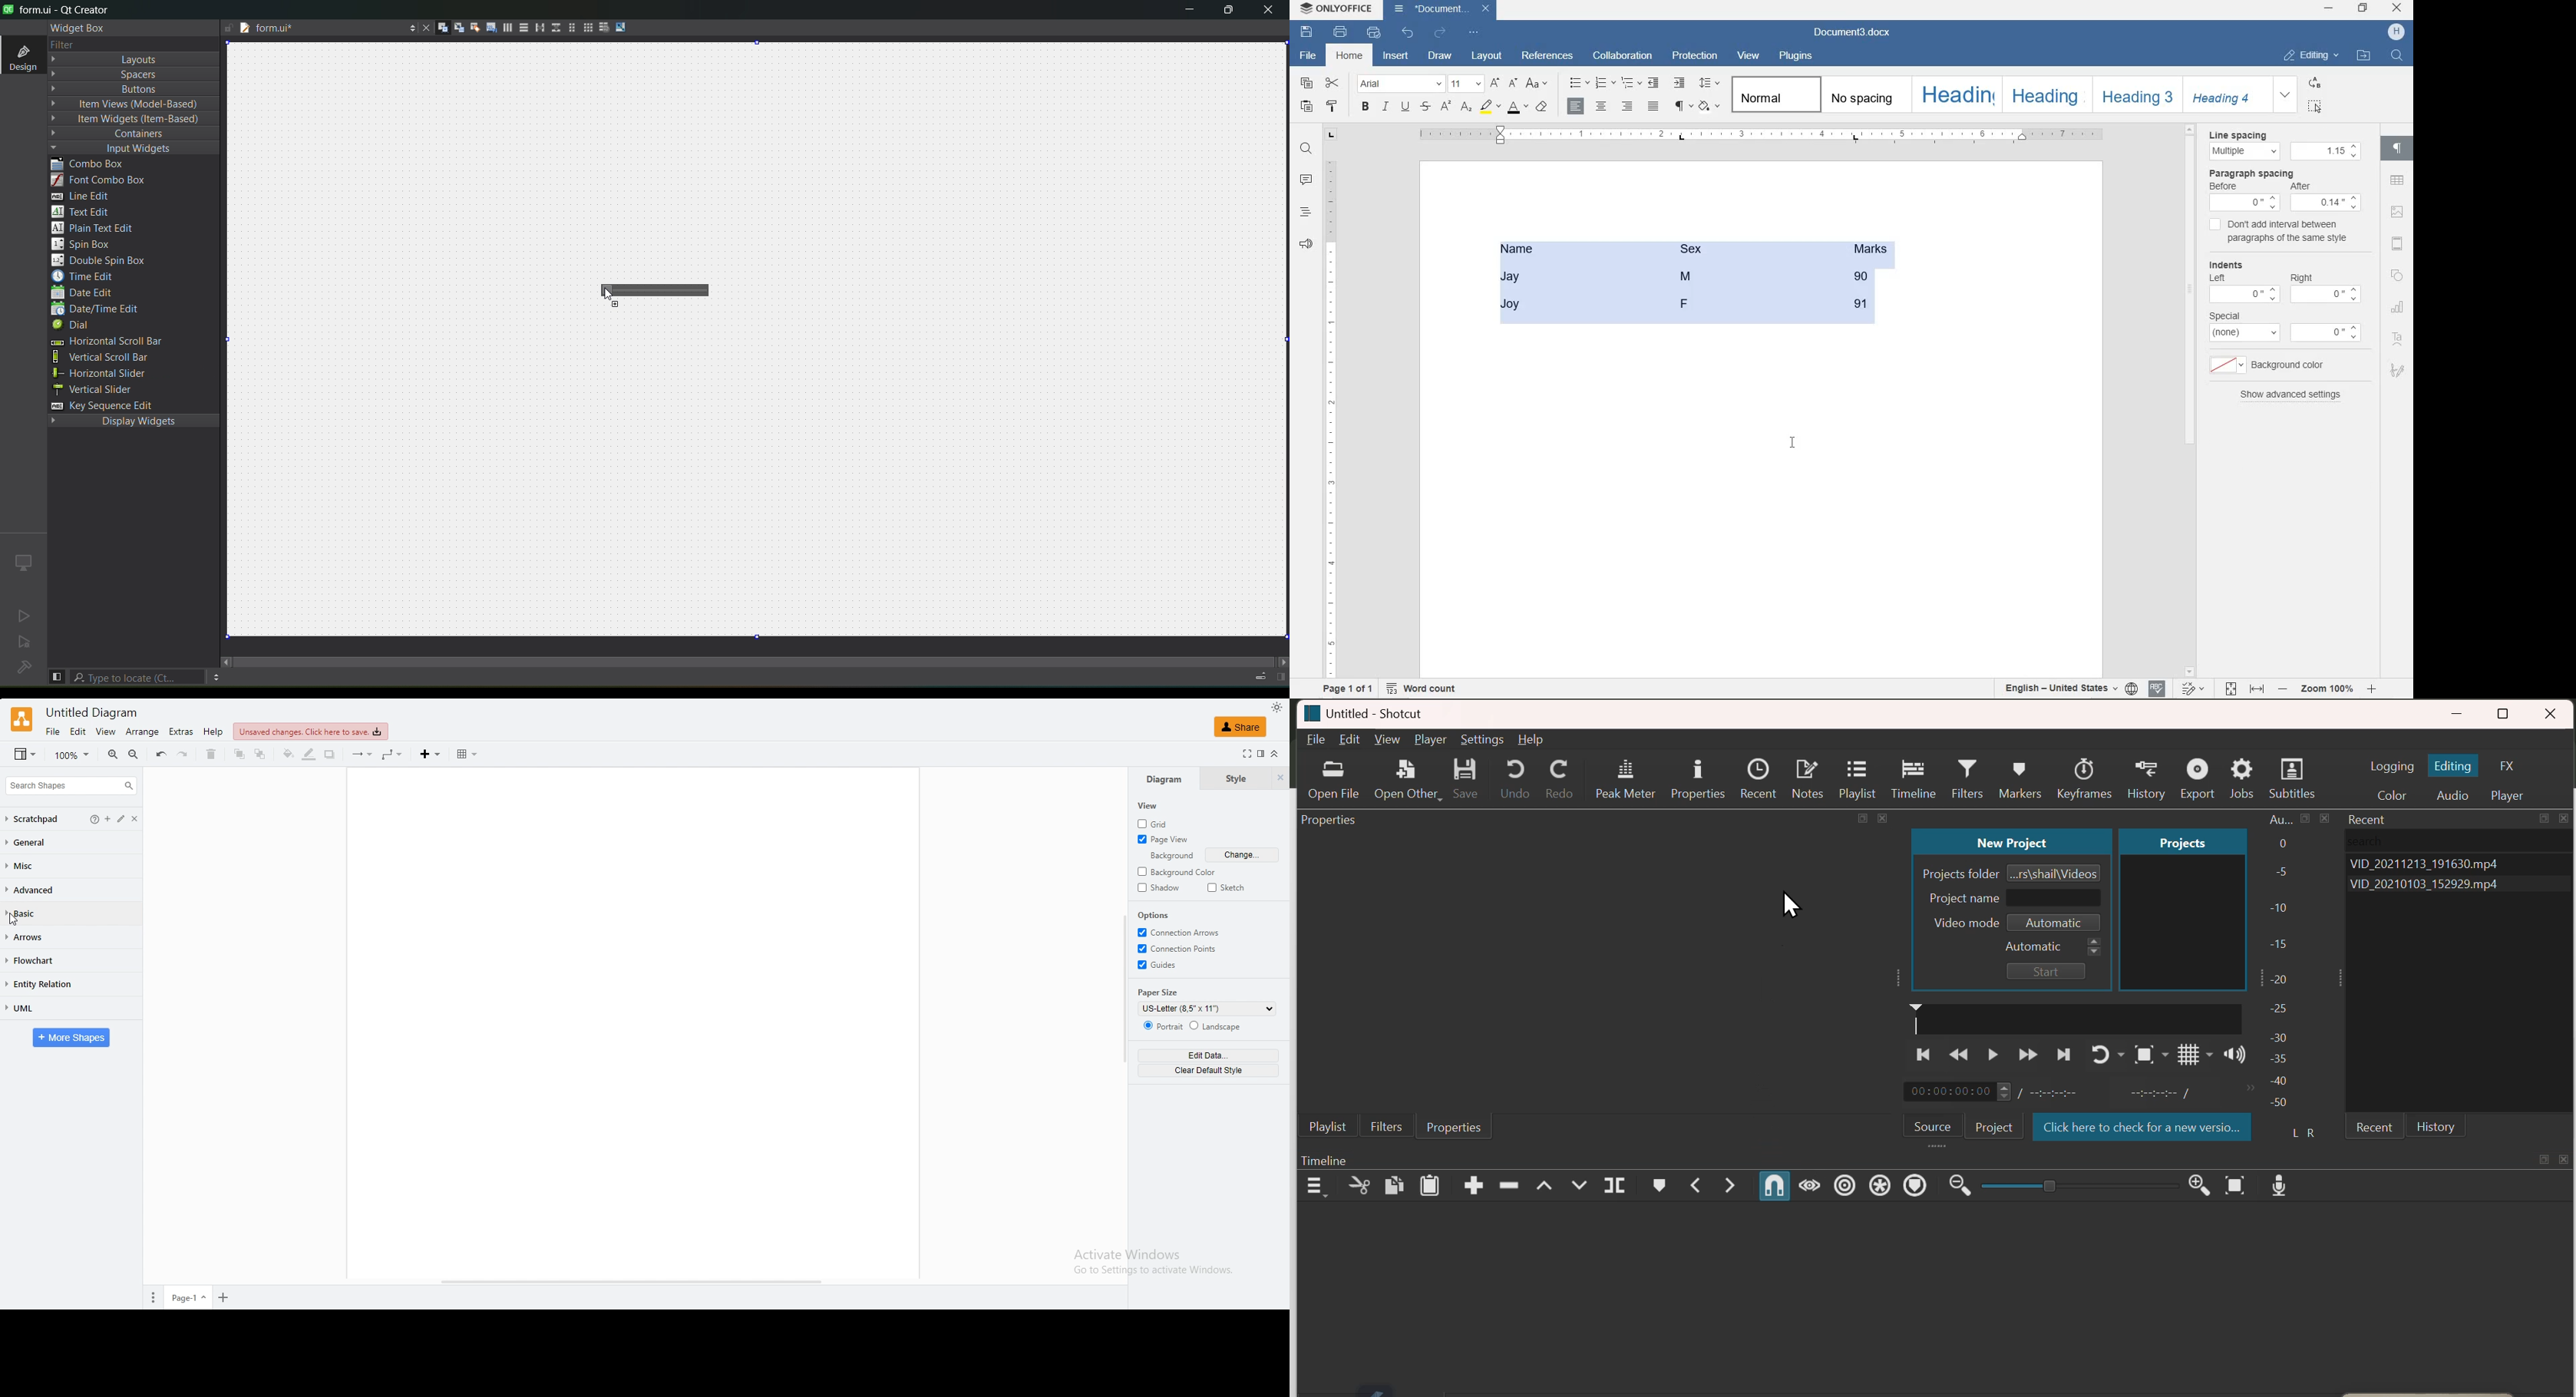  Describe the element at coordinates (21, 719) in the screenshot. I see `draw.io logo` at that location.